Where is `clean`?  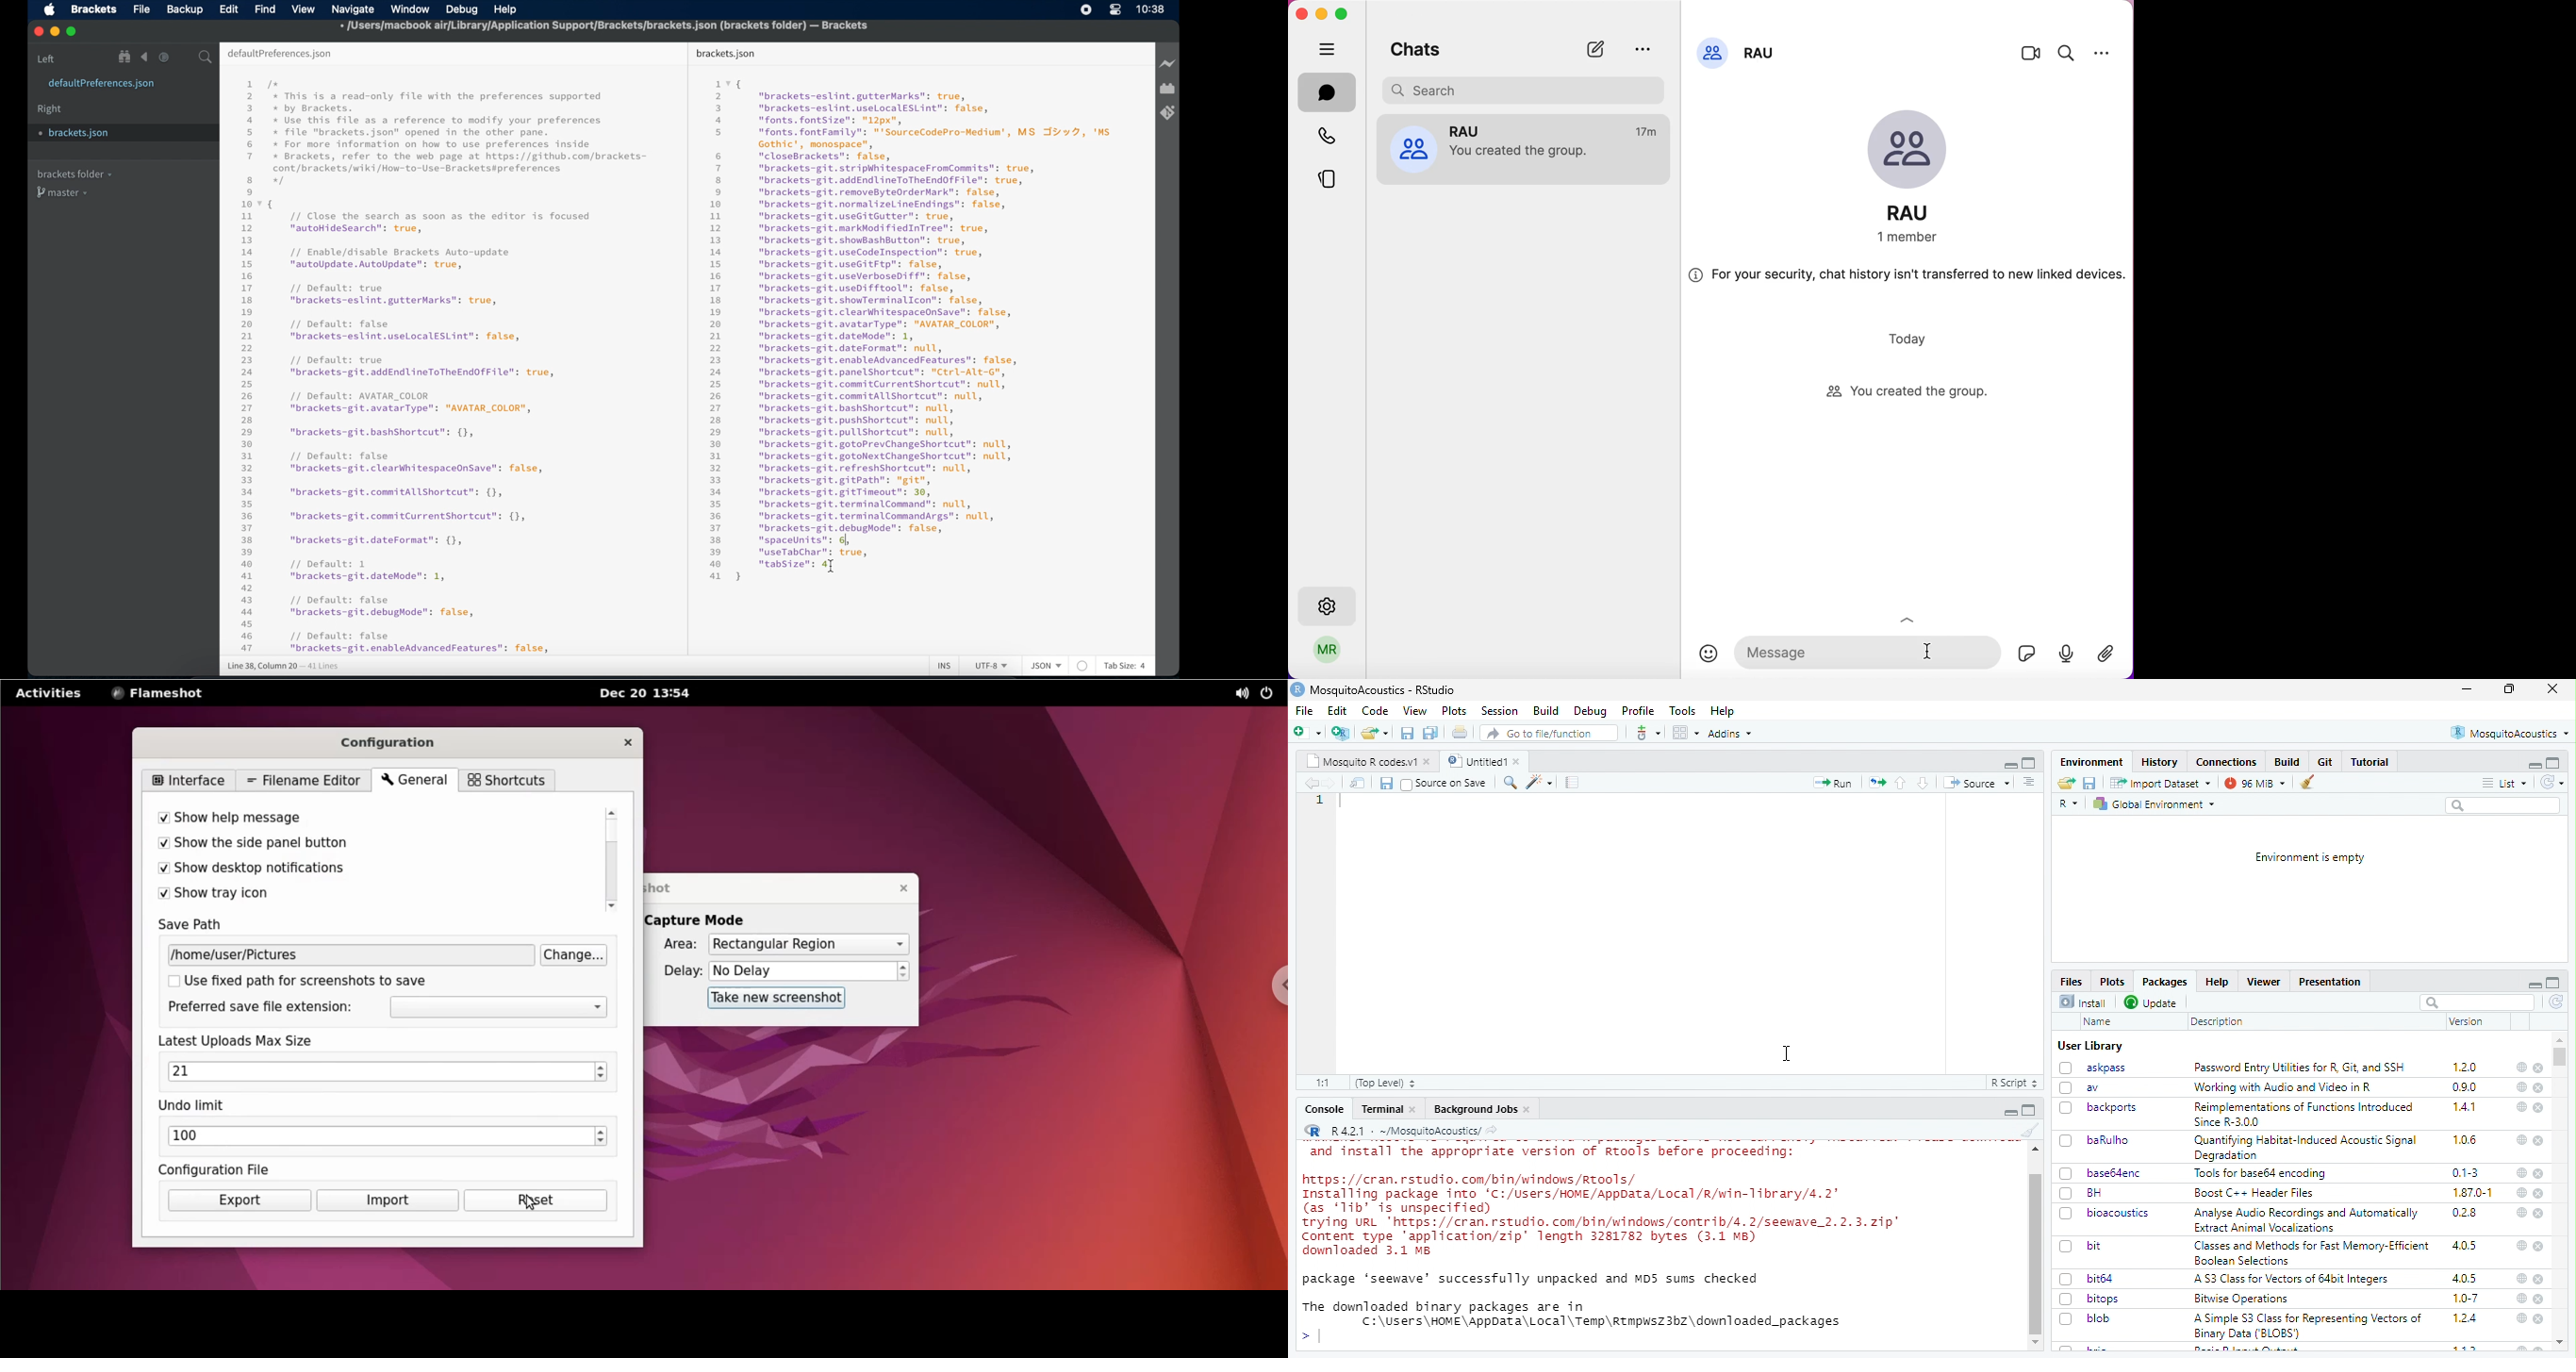 clean is located at coordinates (2030, 1129).